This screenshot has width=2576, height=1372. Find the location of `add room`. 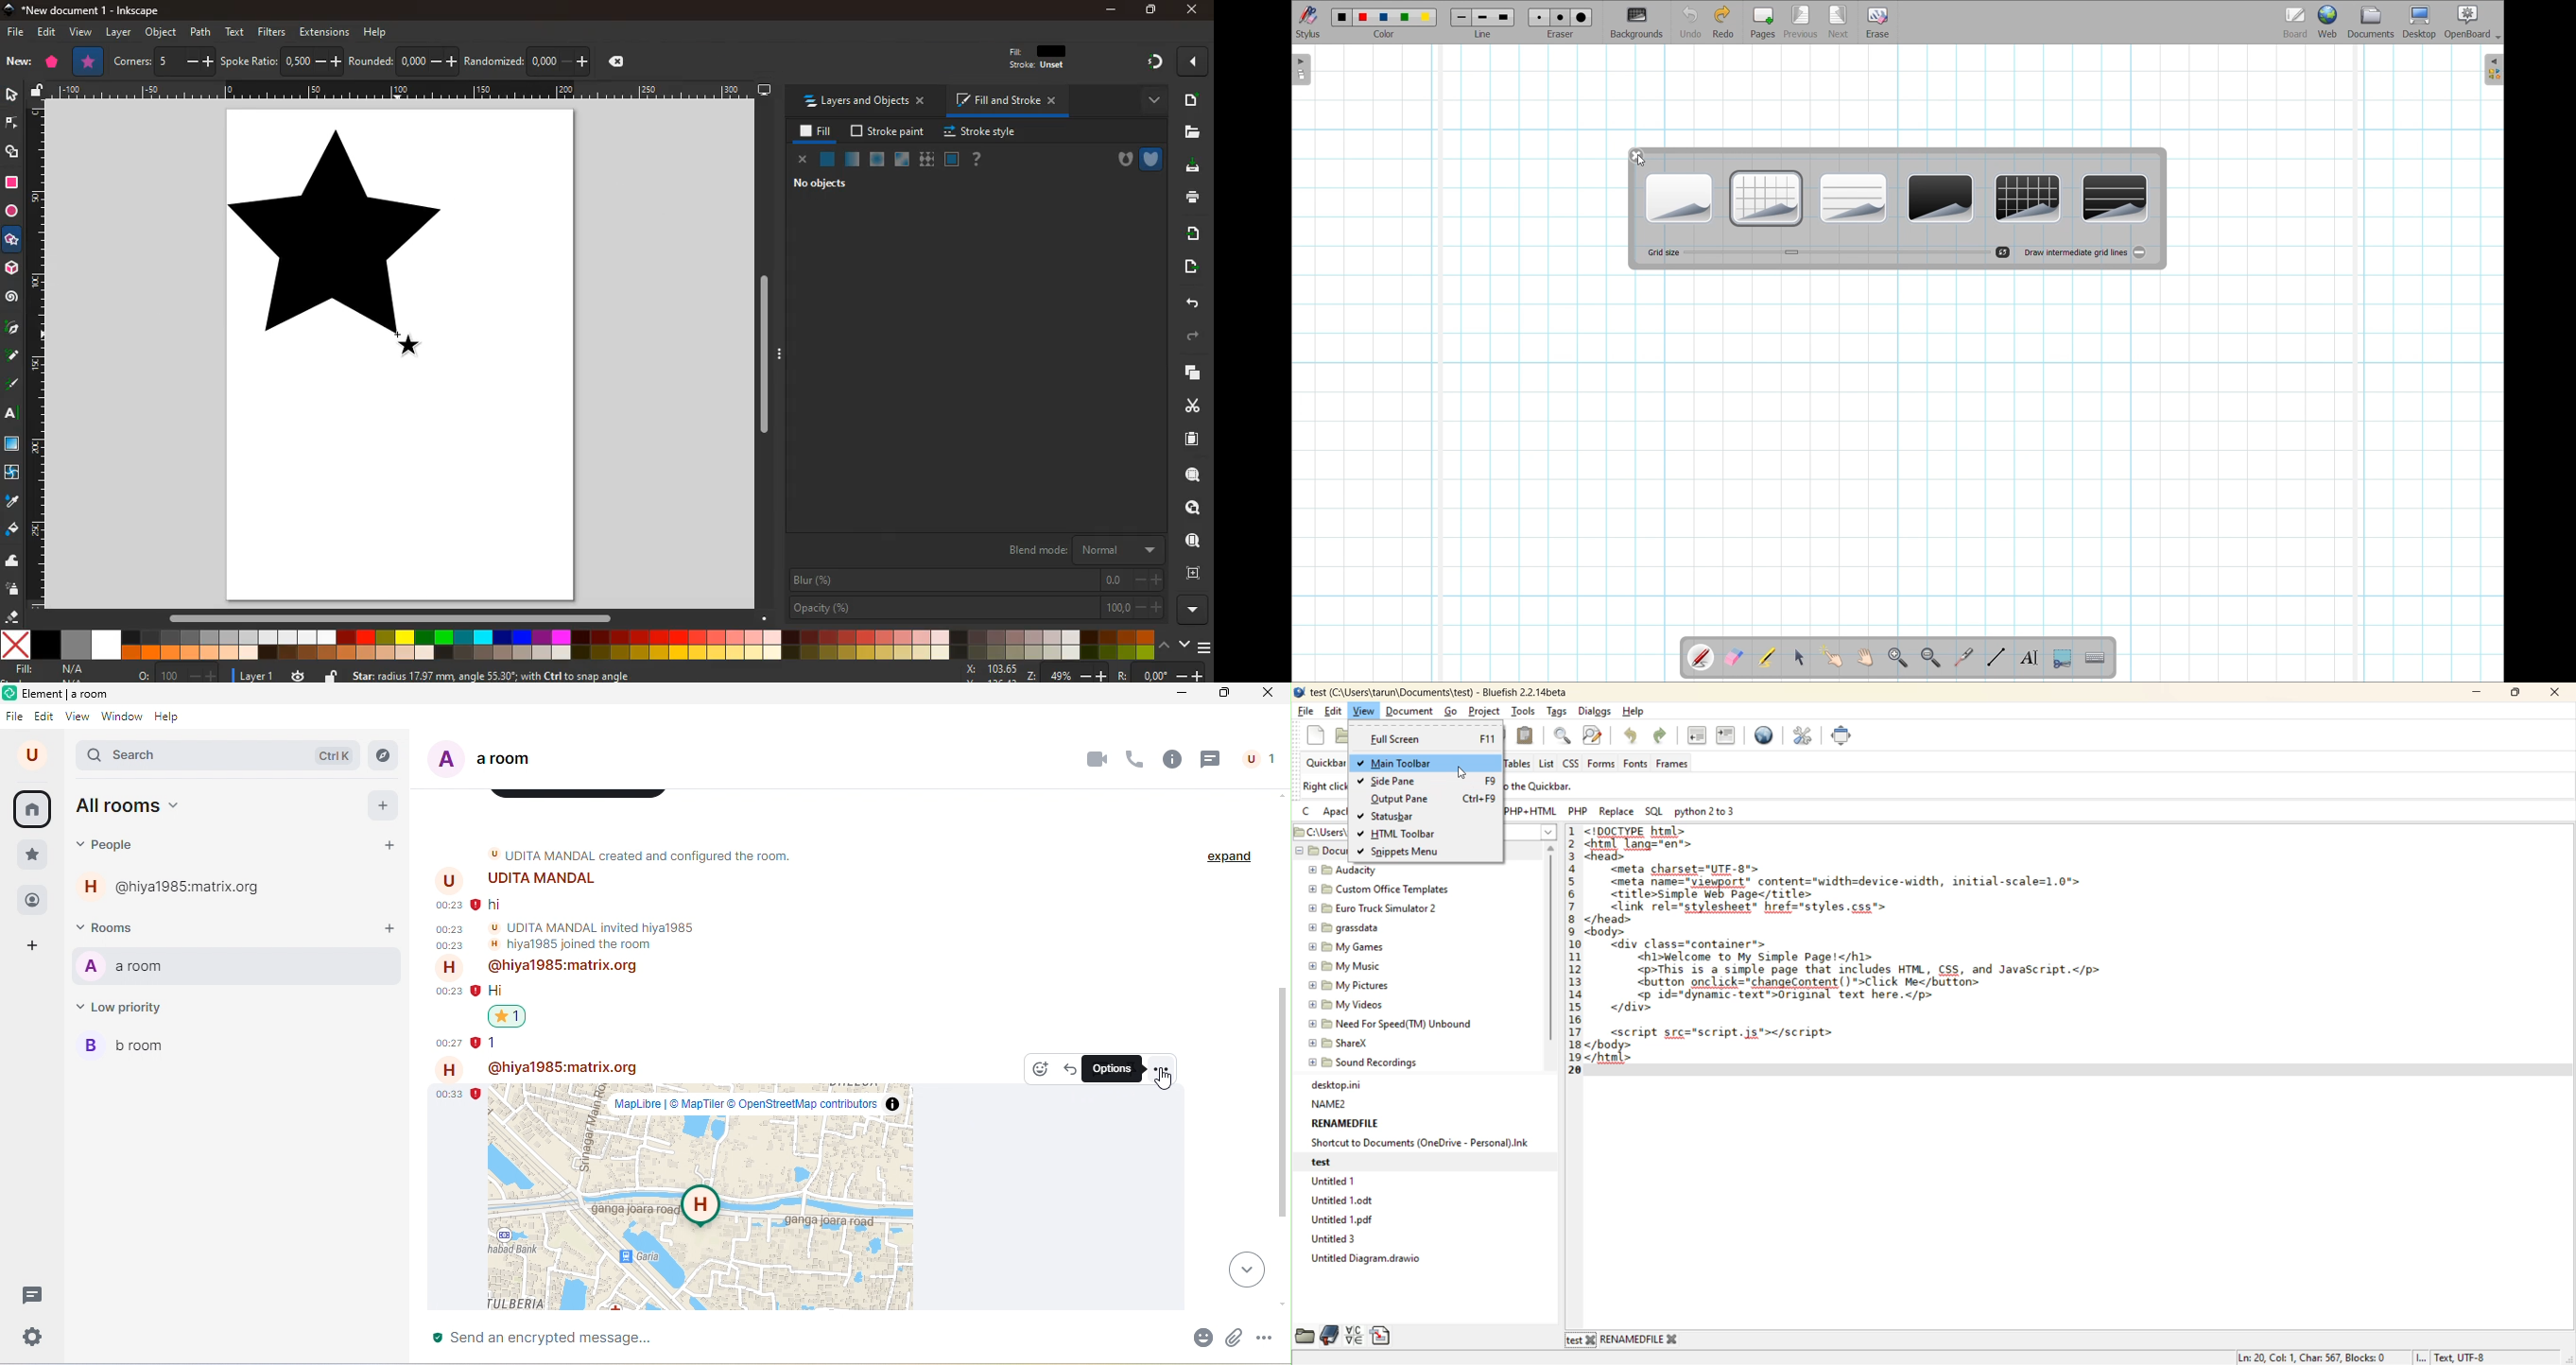

add room is located at coordinates (383, 924).